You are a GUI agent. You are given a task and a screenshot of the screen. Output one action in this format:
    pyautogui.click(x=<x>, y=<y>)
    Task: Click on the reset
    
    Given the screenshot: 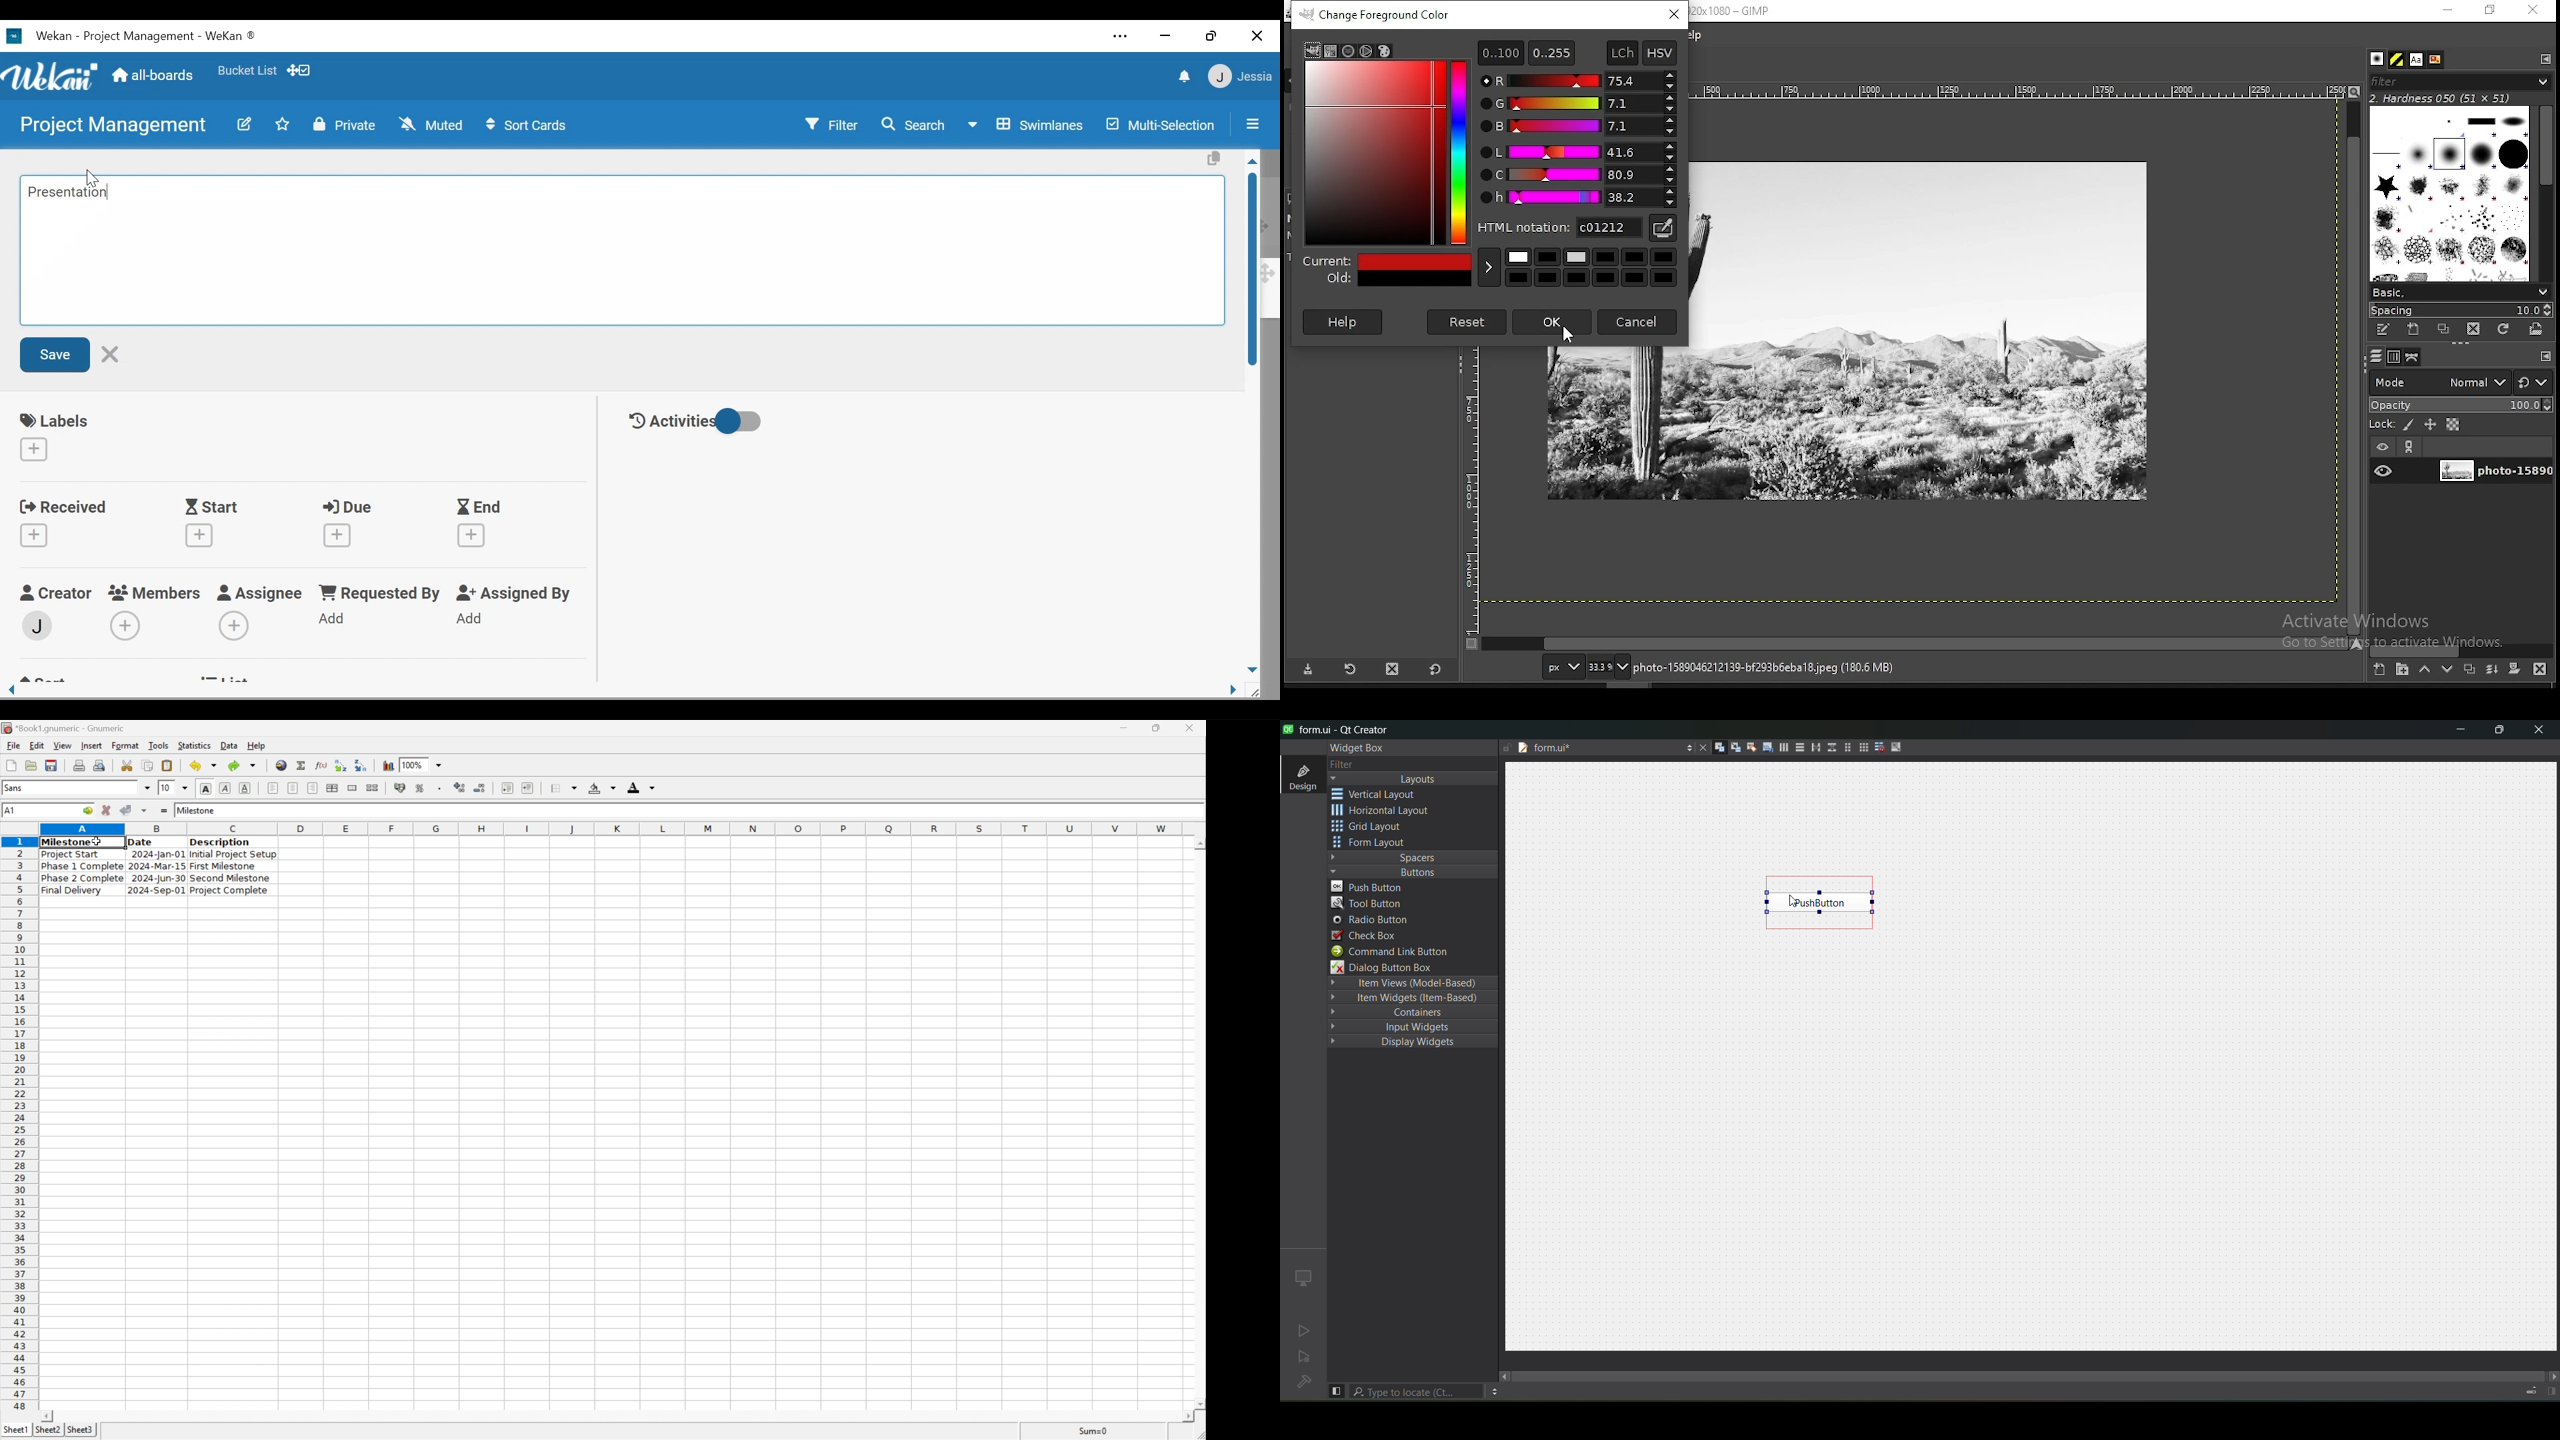 What is the action you would take?
    pyautogui.click(x=1469, y=322)
    